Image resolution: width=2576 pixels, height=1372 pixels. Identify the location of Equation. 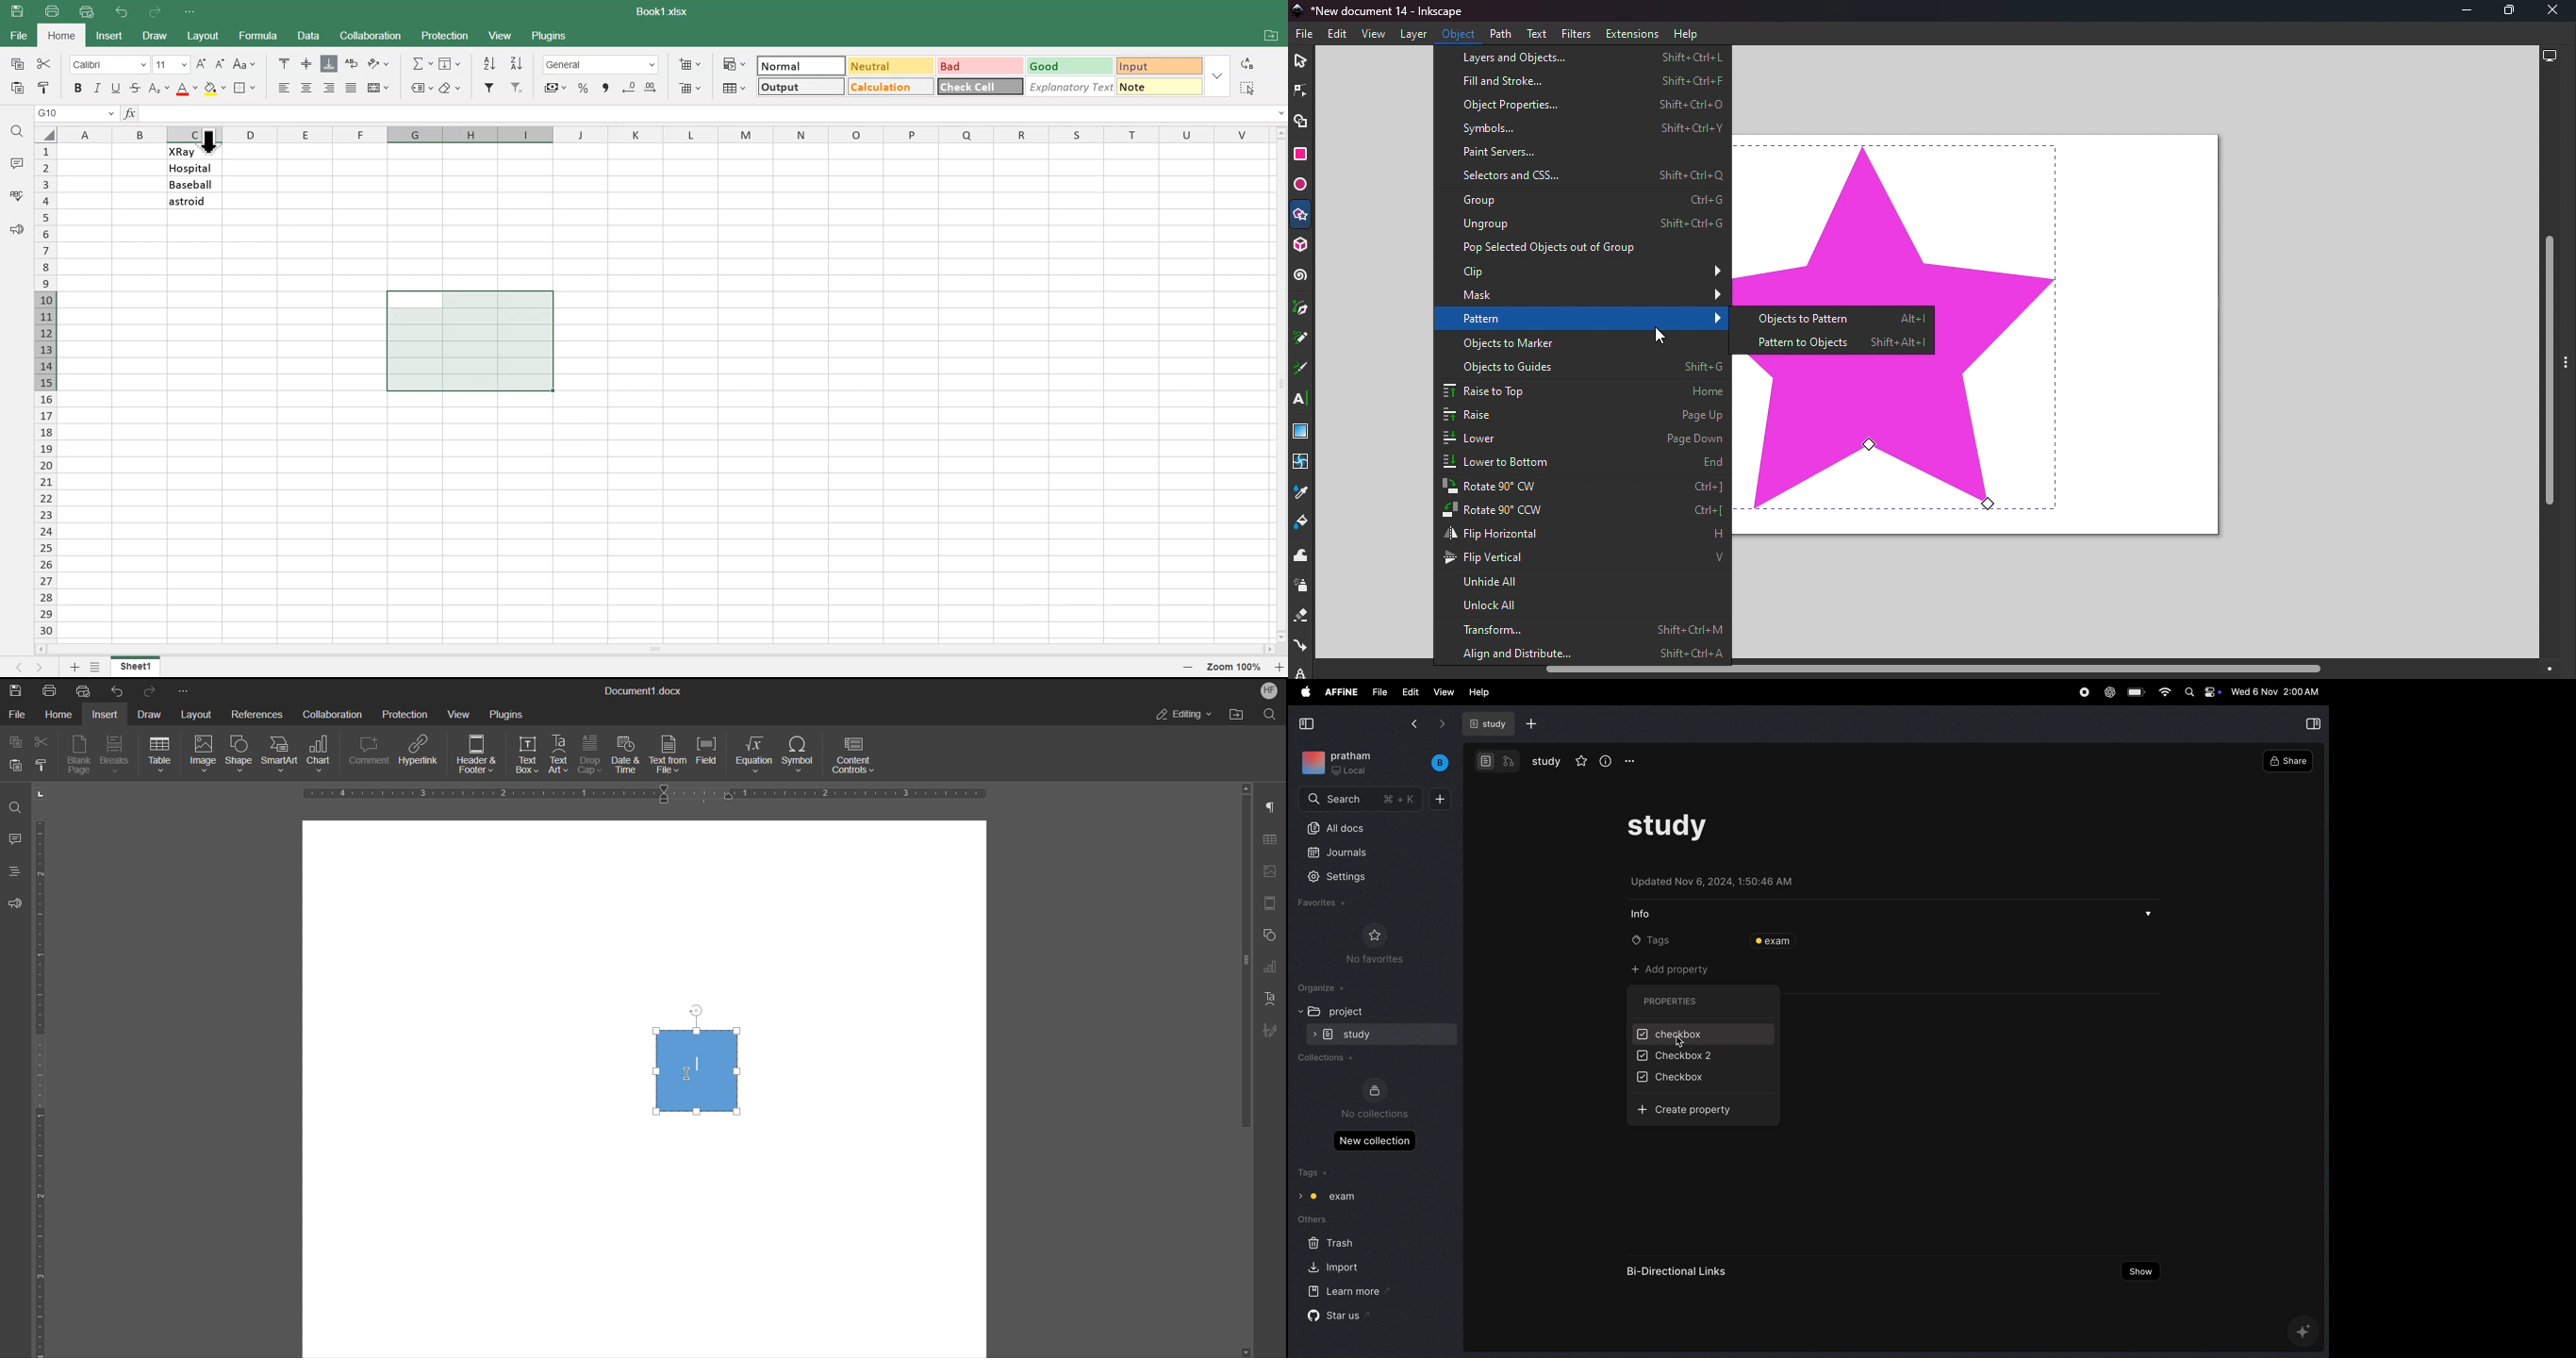
(422, 63).